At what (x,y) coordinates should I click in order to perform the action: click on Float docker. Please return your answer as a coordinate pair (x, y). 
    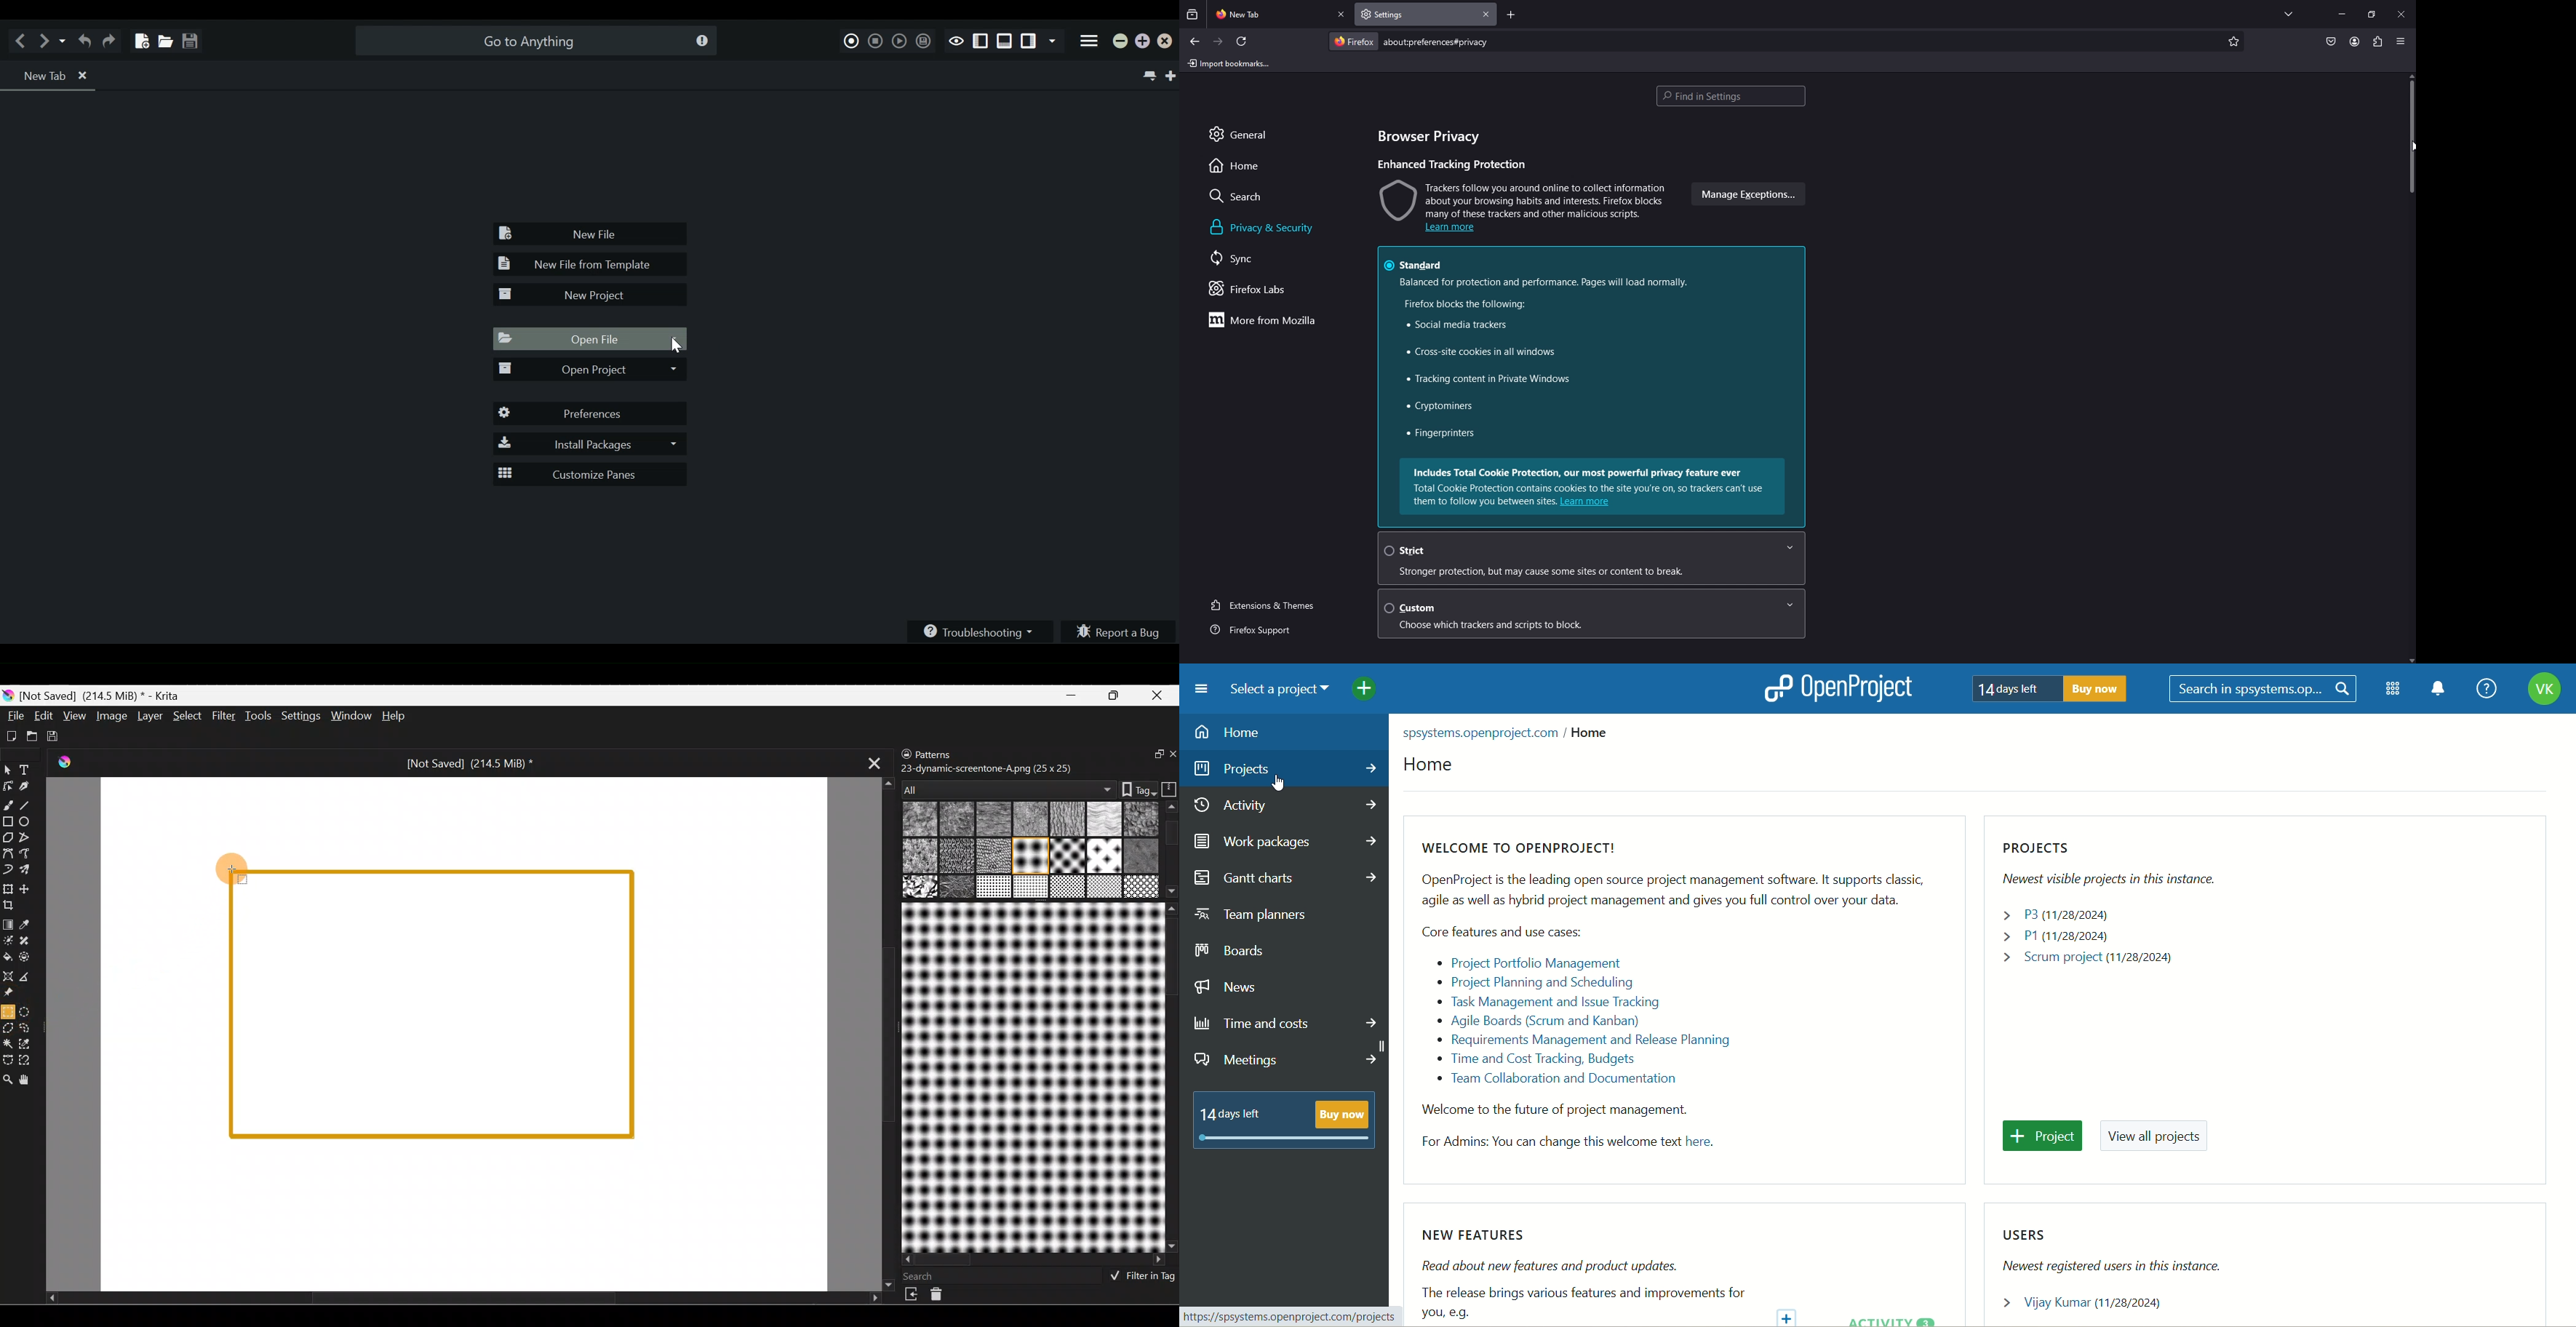
    Looking at the image, I should click on (1151, 755).